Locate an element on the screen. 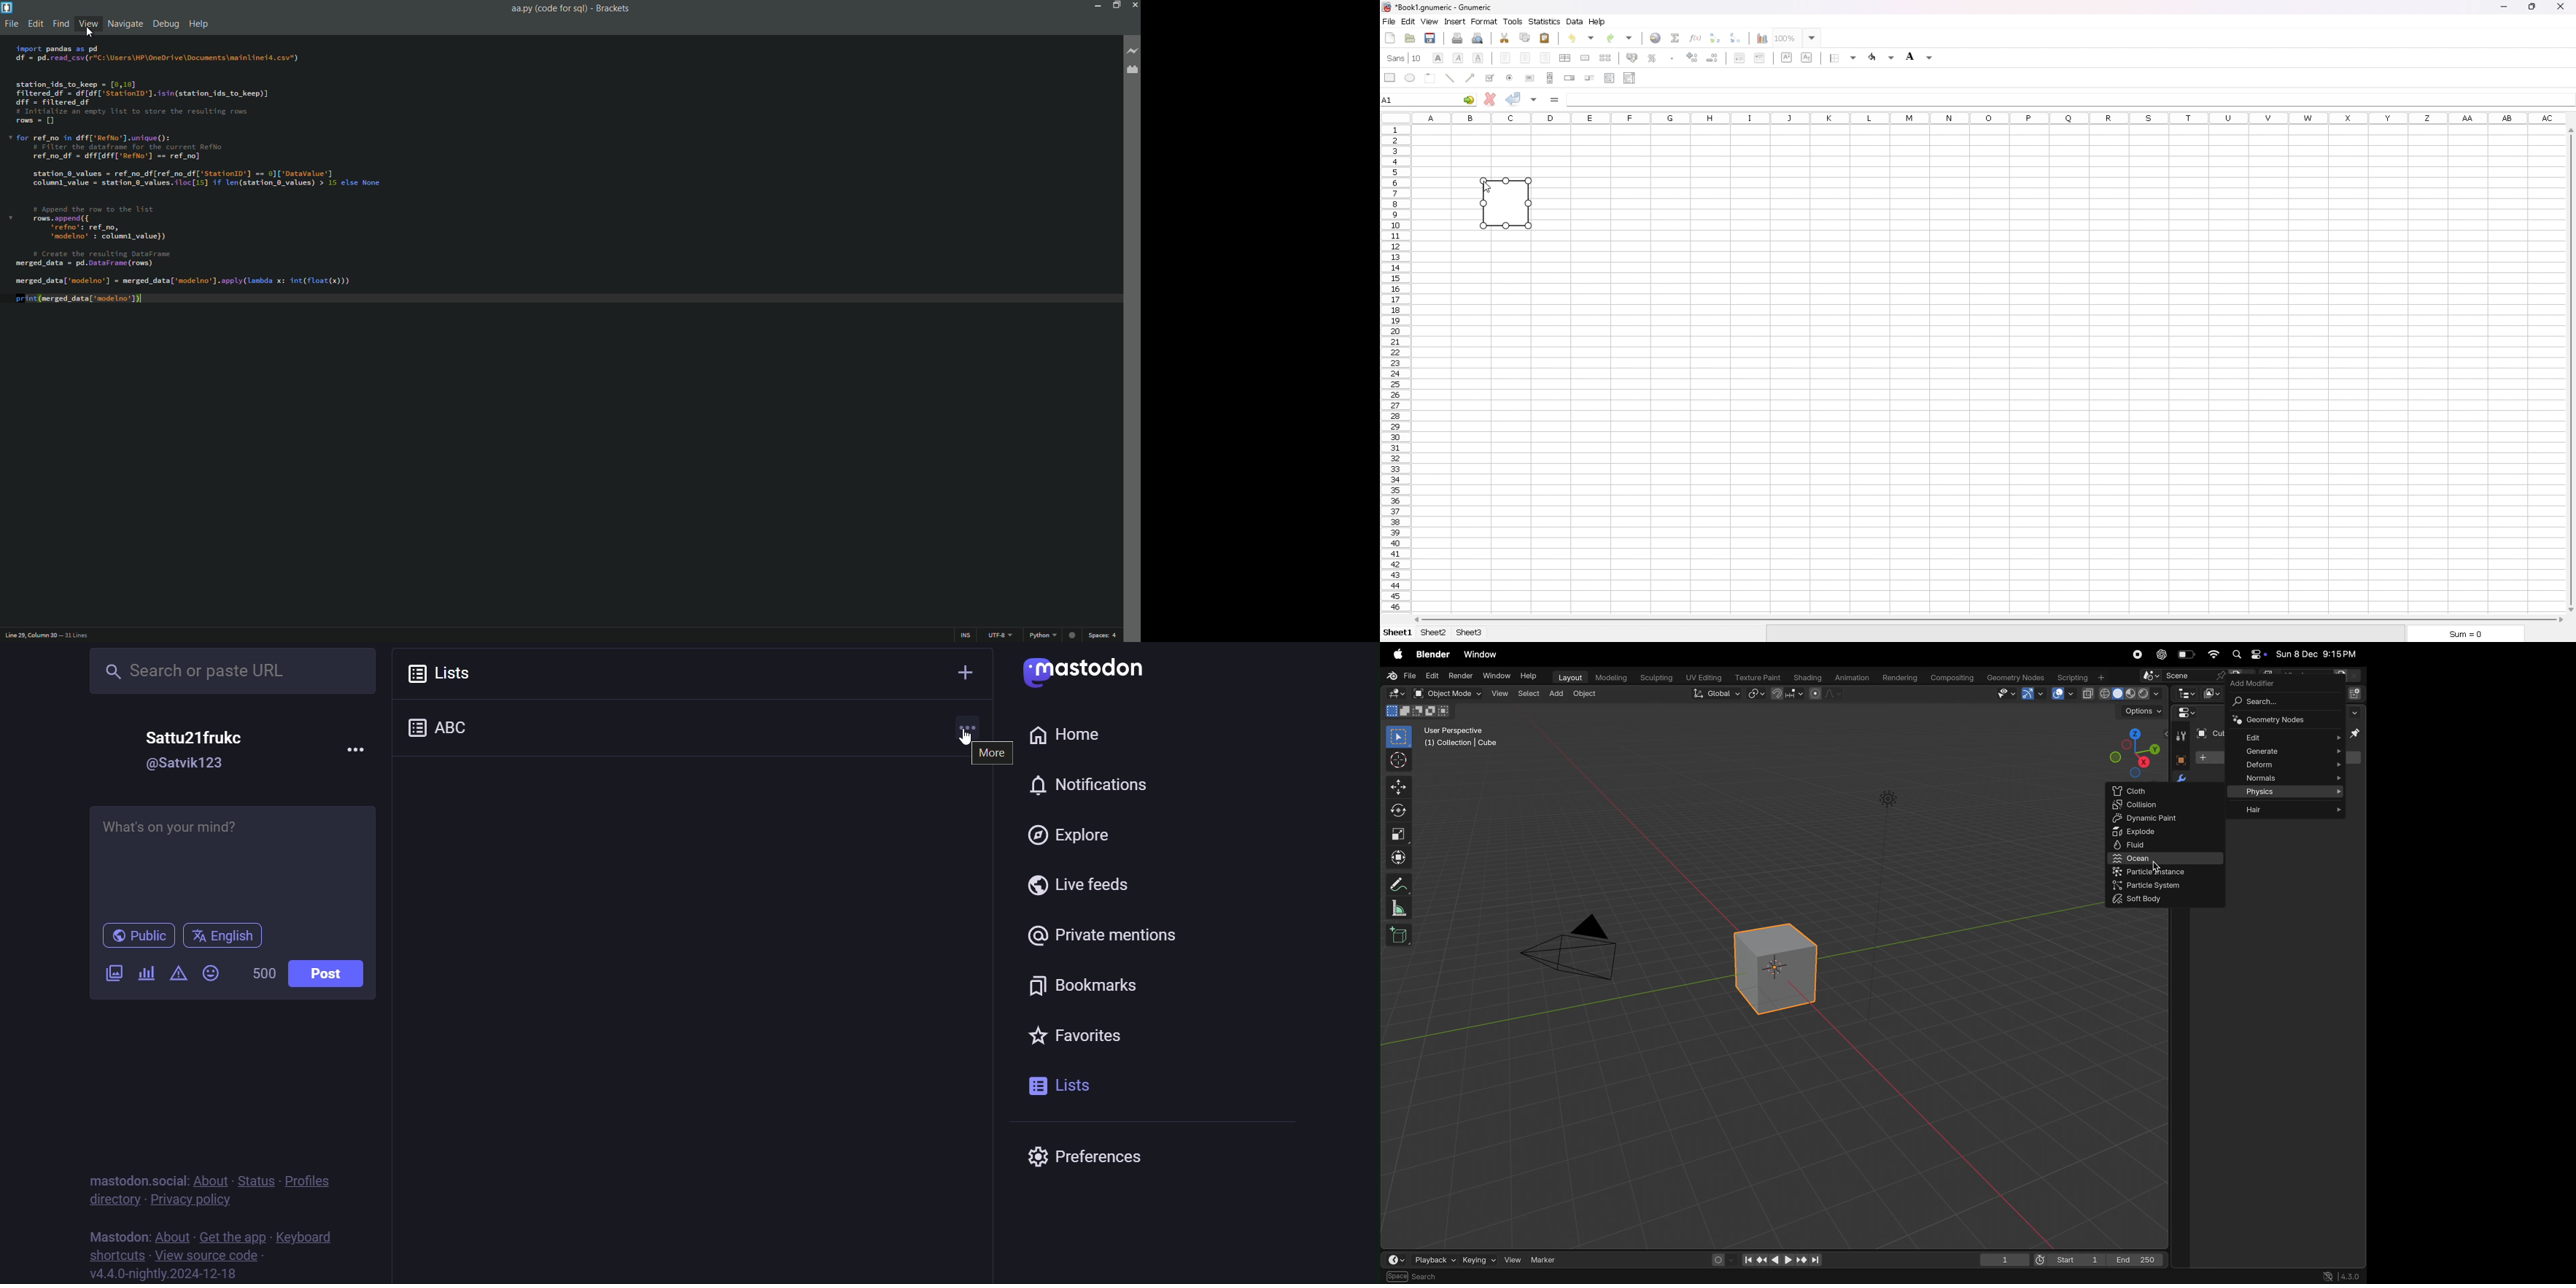 The height and width of the screenshot is (1288, 2576). uv editing is located at coordinates (1705, 676).